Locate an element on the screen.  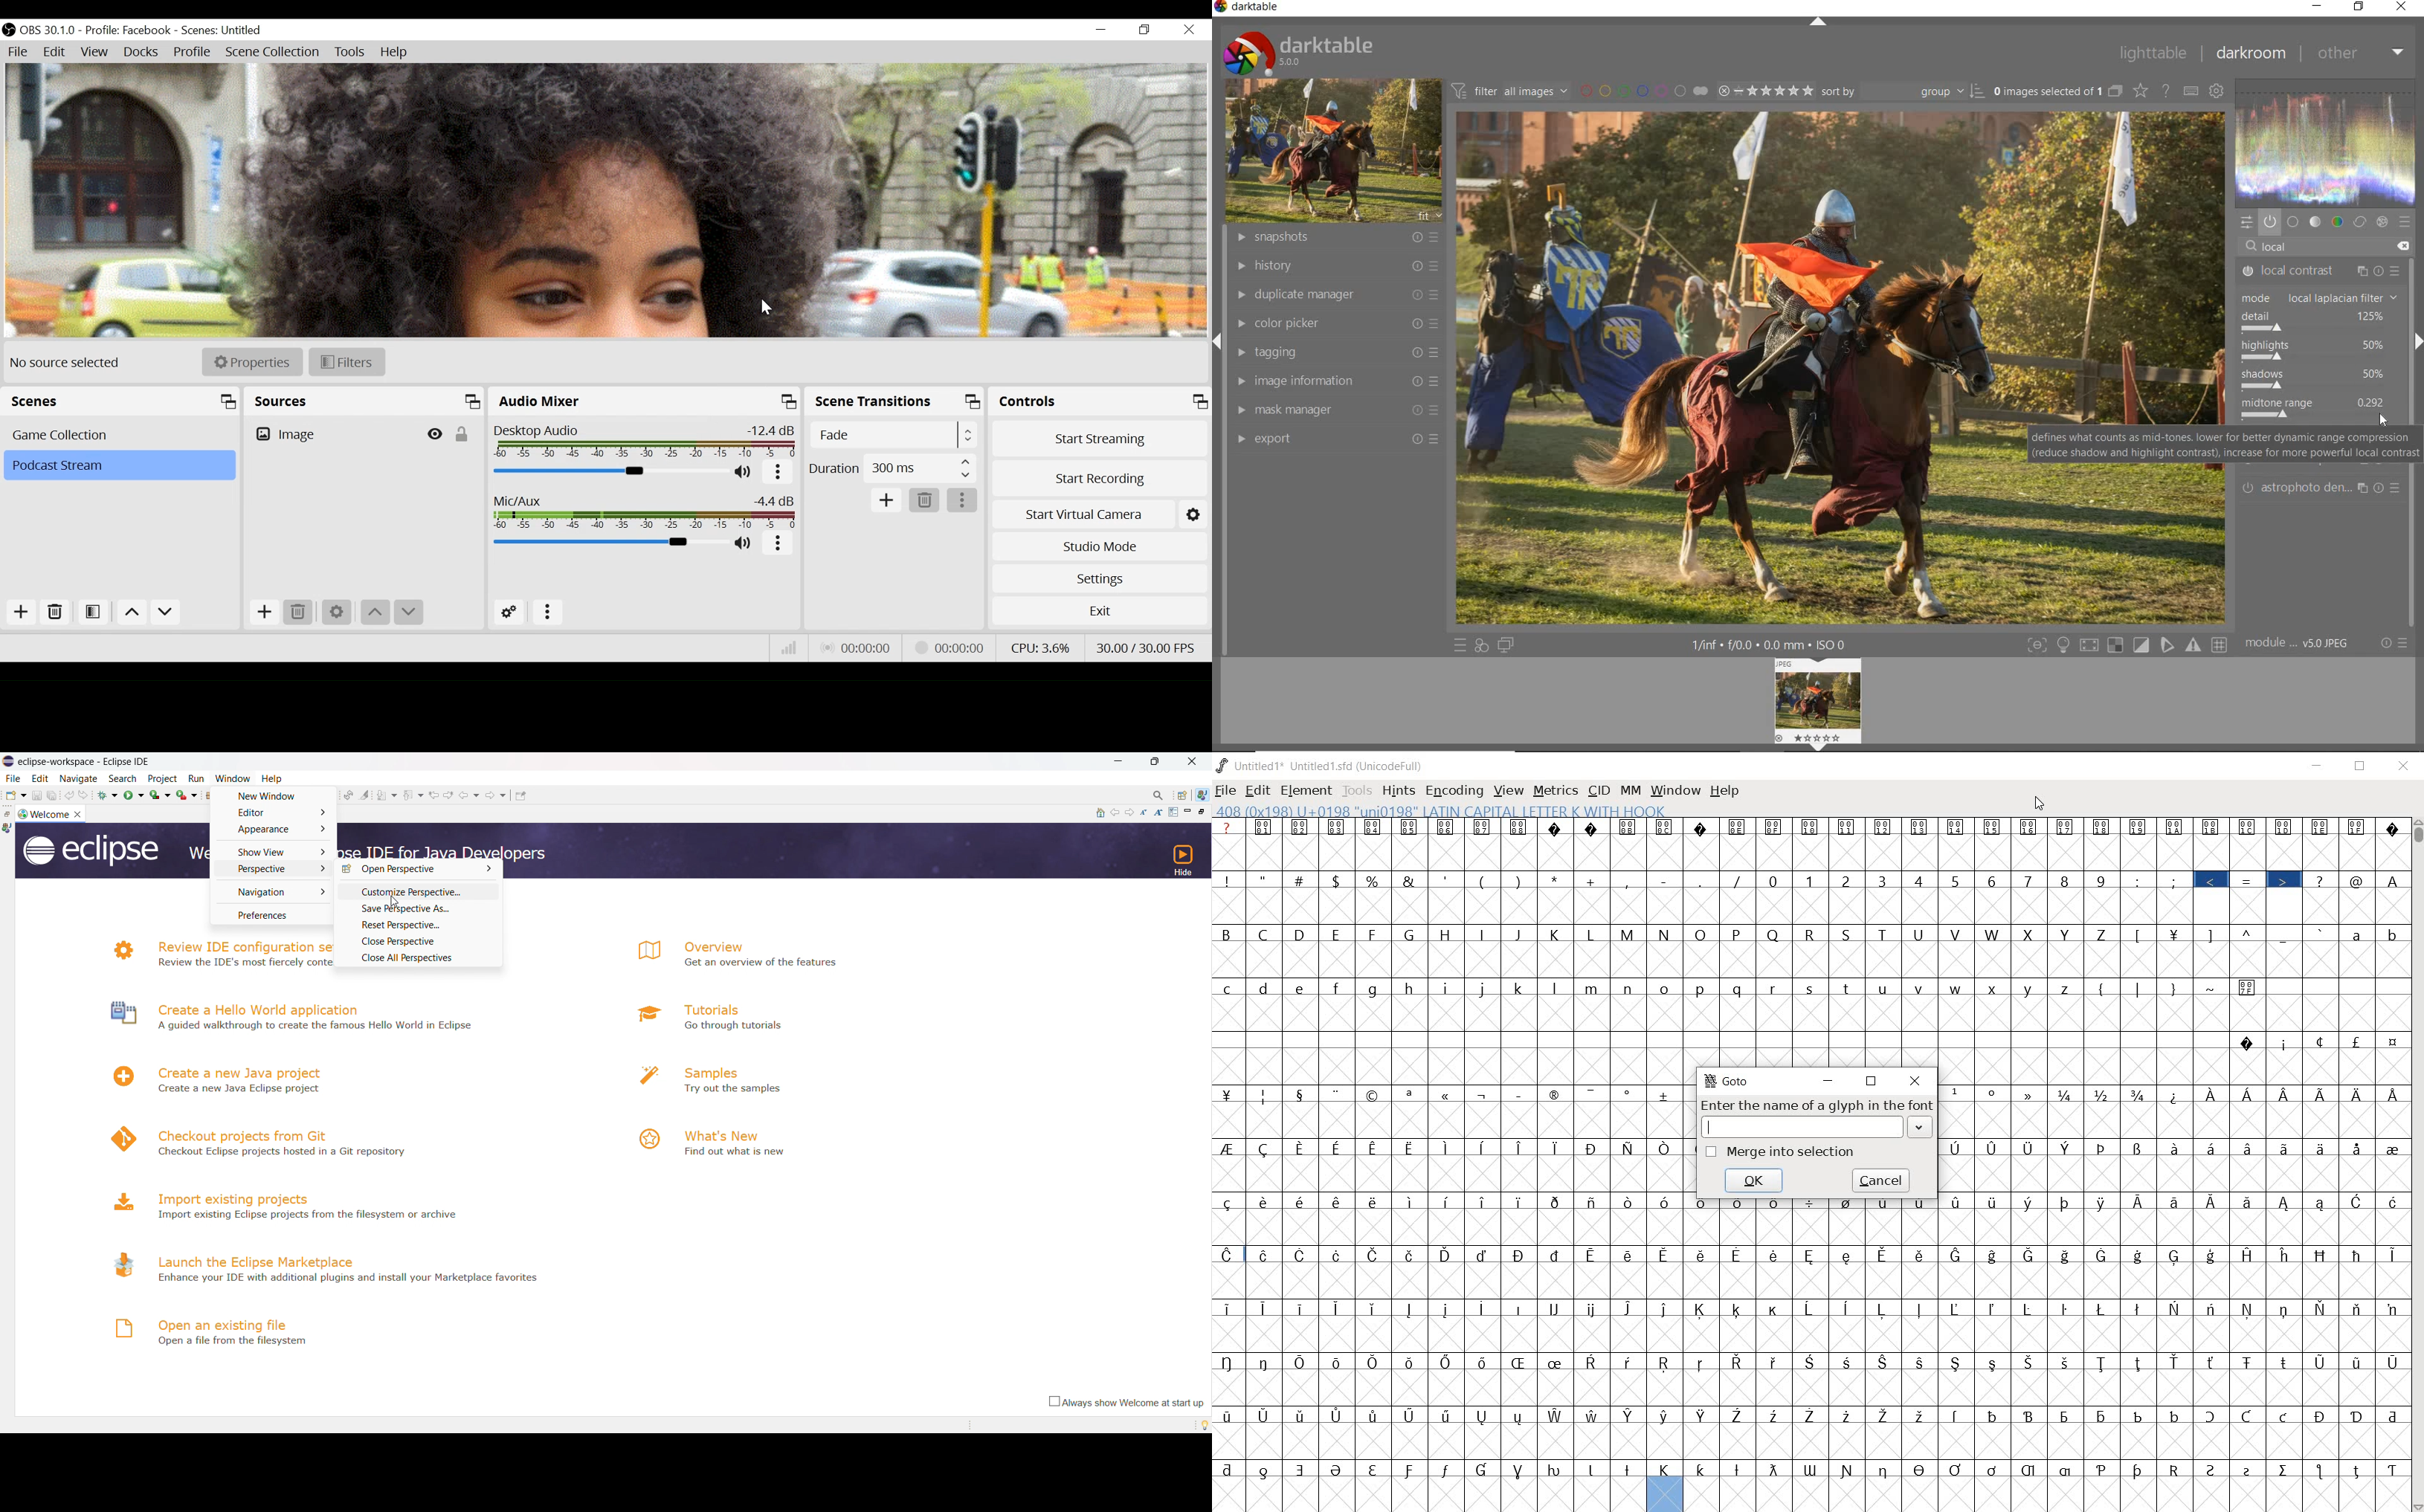
encoding is located at coordinates (1454, 791).